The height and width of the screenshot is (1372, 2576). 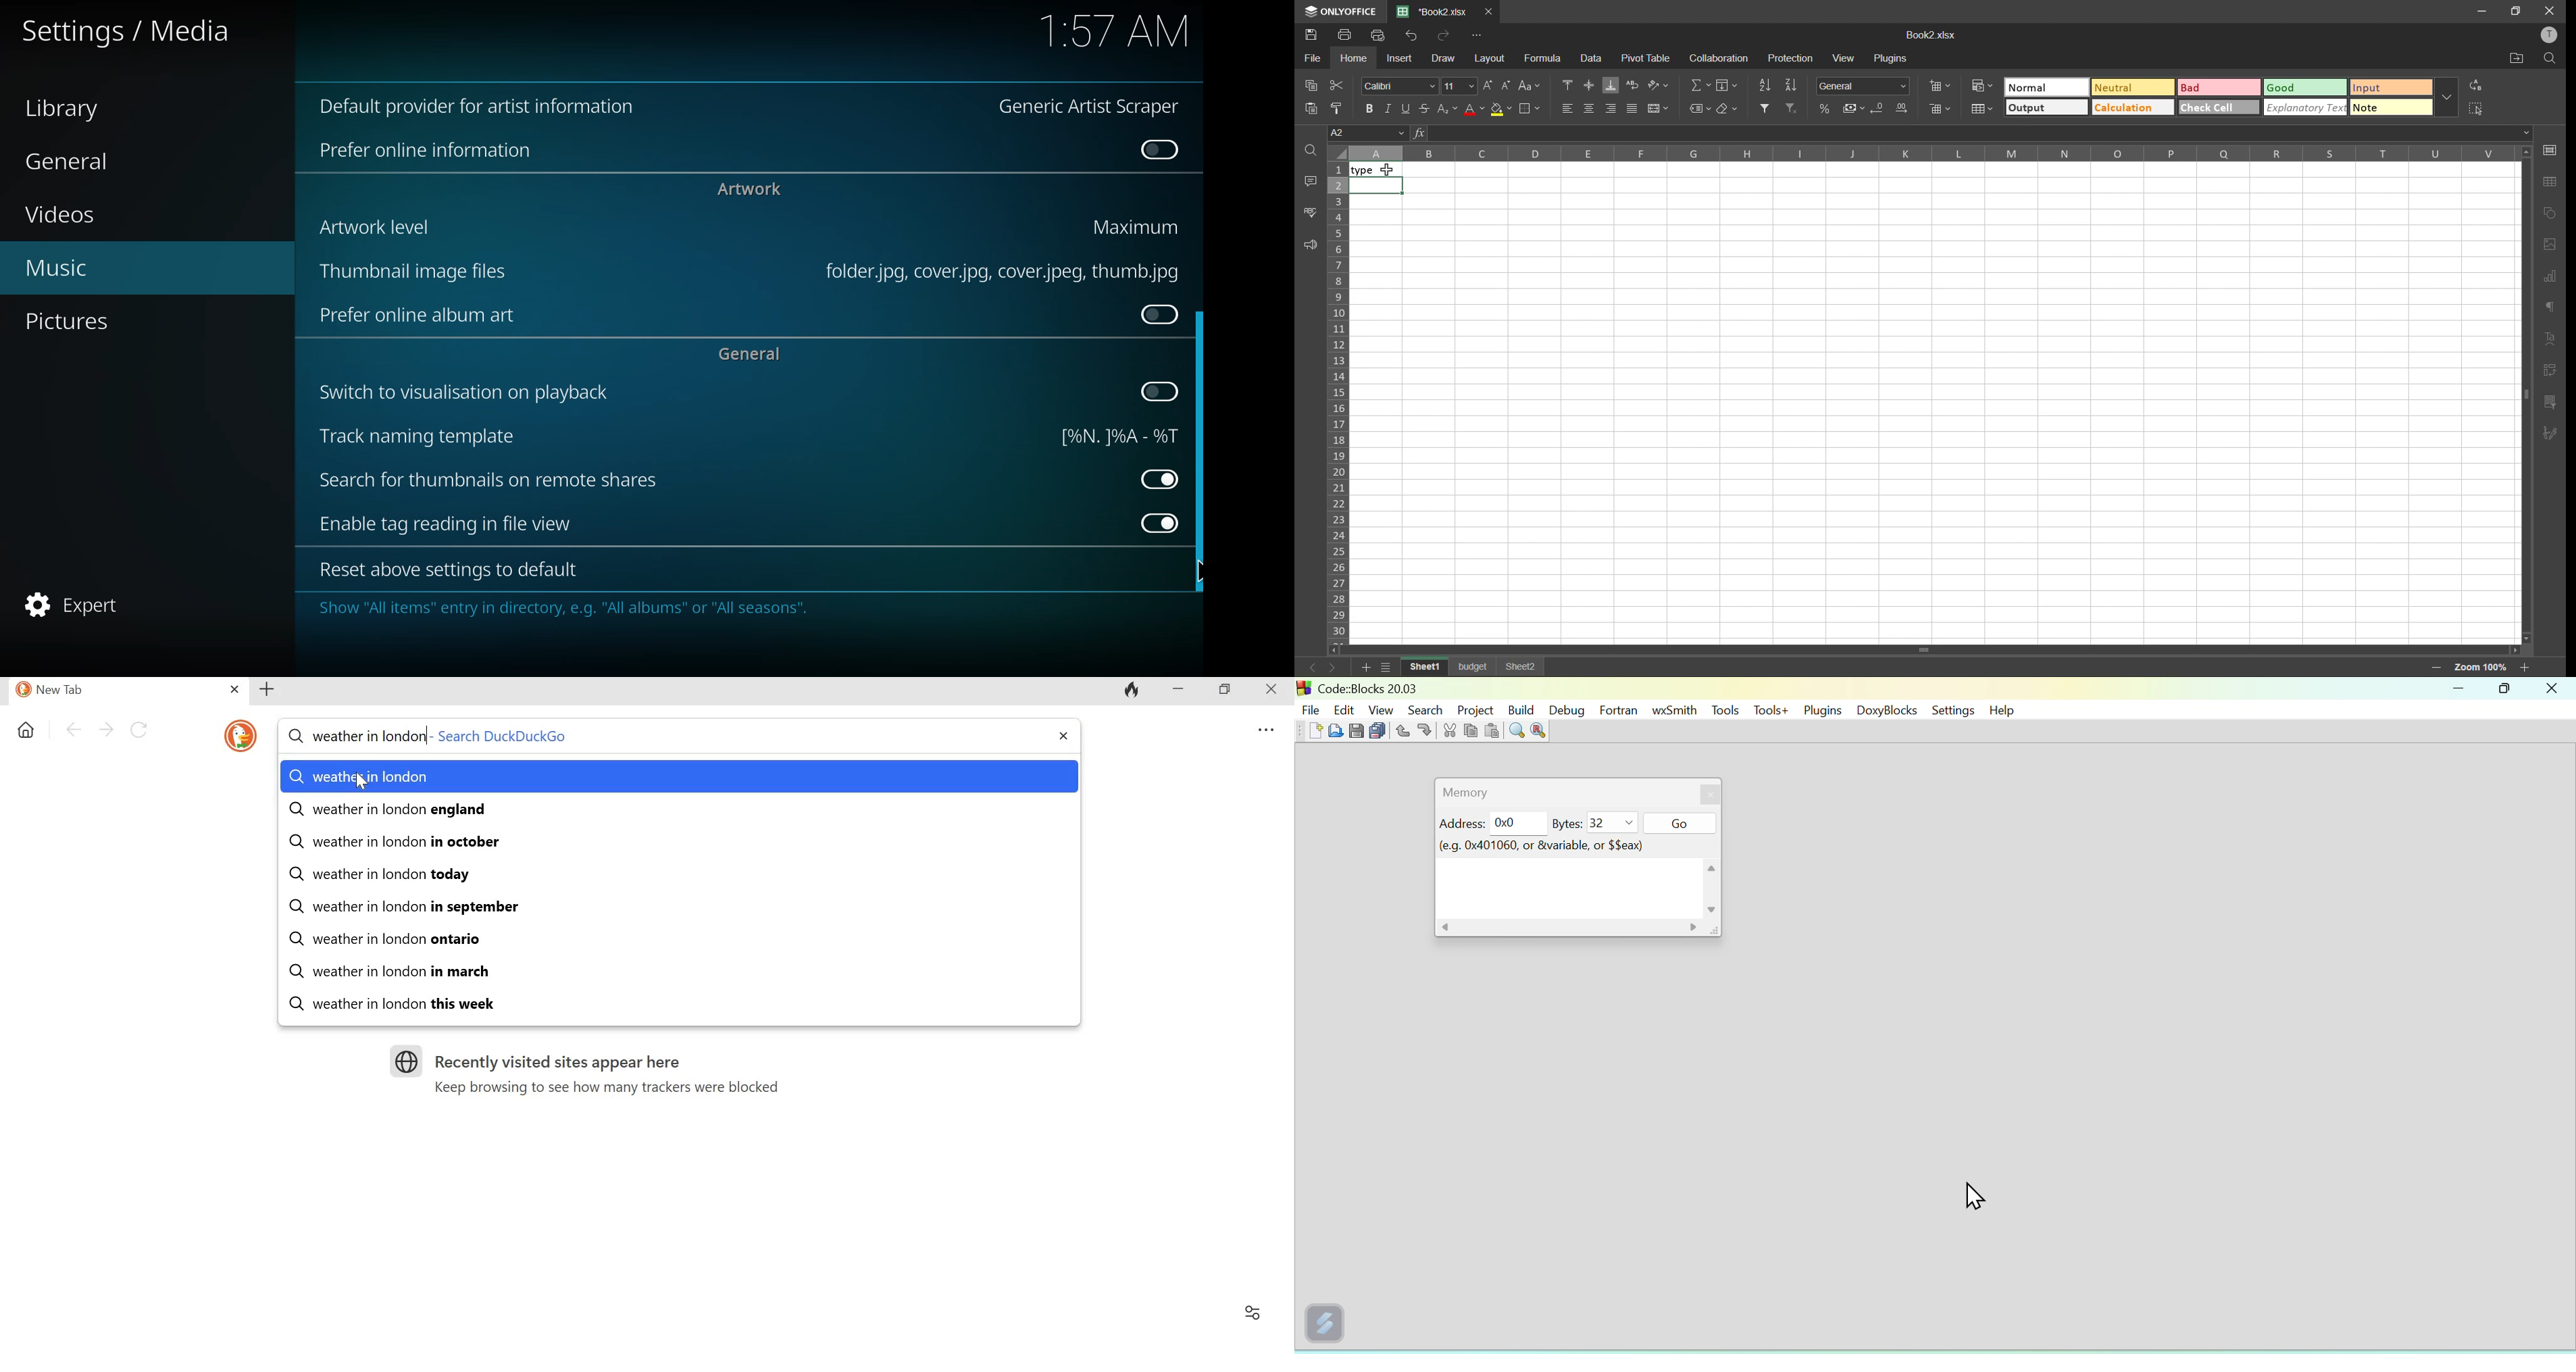 What do you see at coordinates (1313, 730) in the screenshot?
I see `new file` at bounding box center [1313, 730].